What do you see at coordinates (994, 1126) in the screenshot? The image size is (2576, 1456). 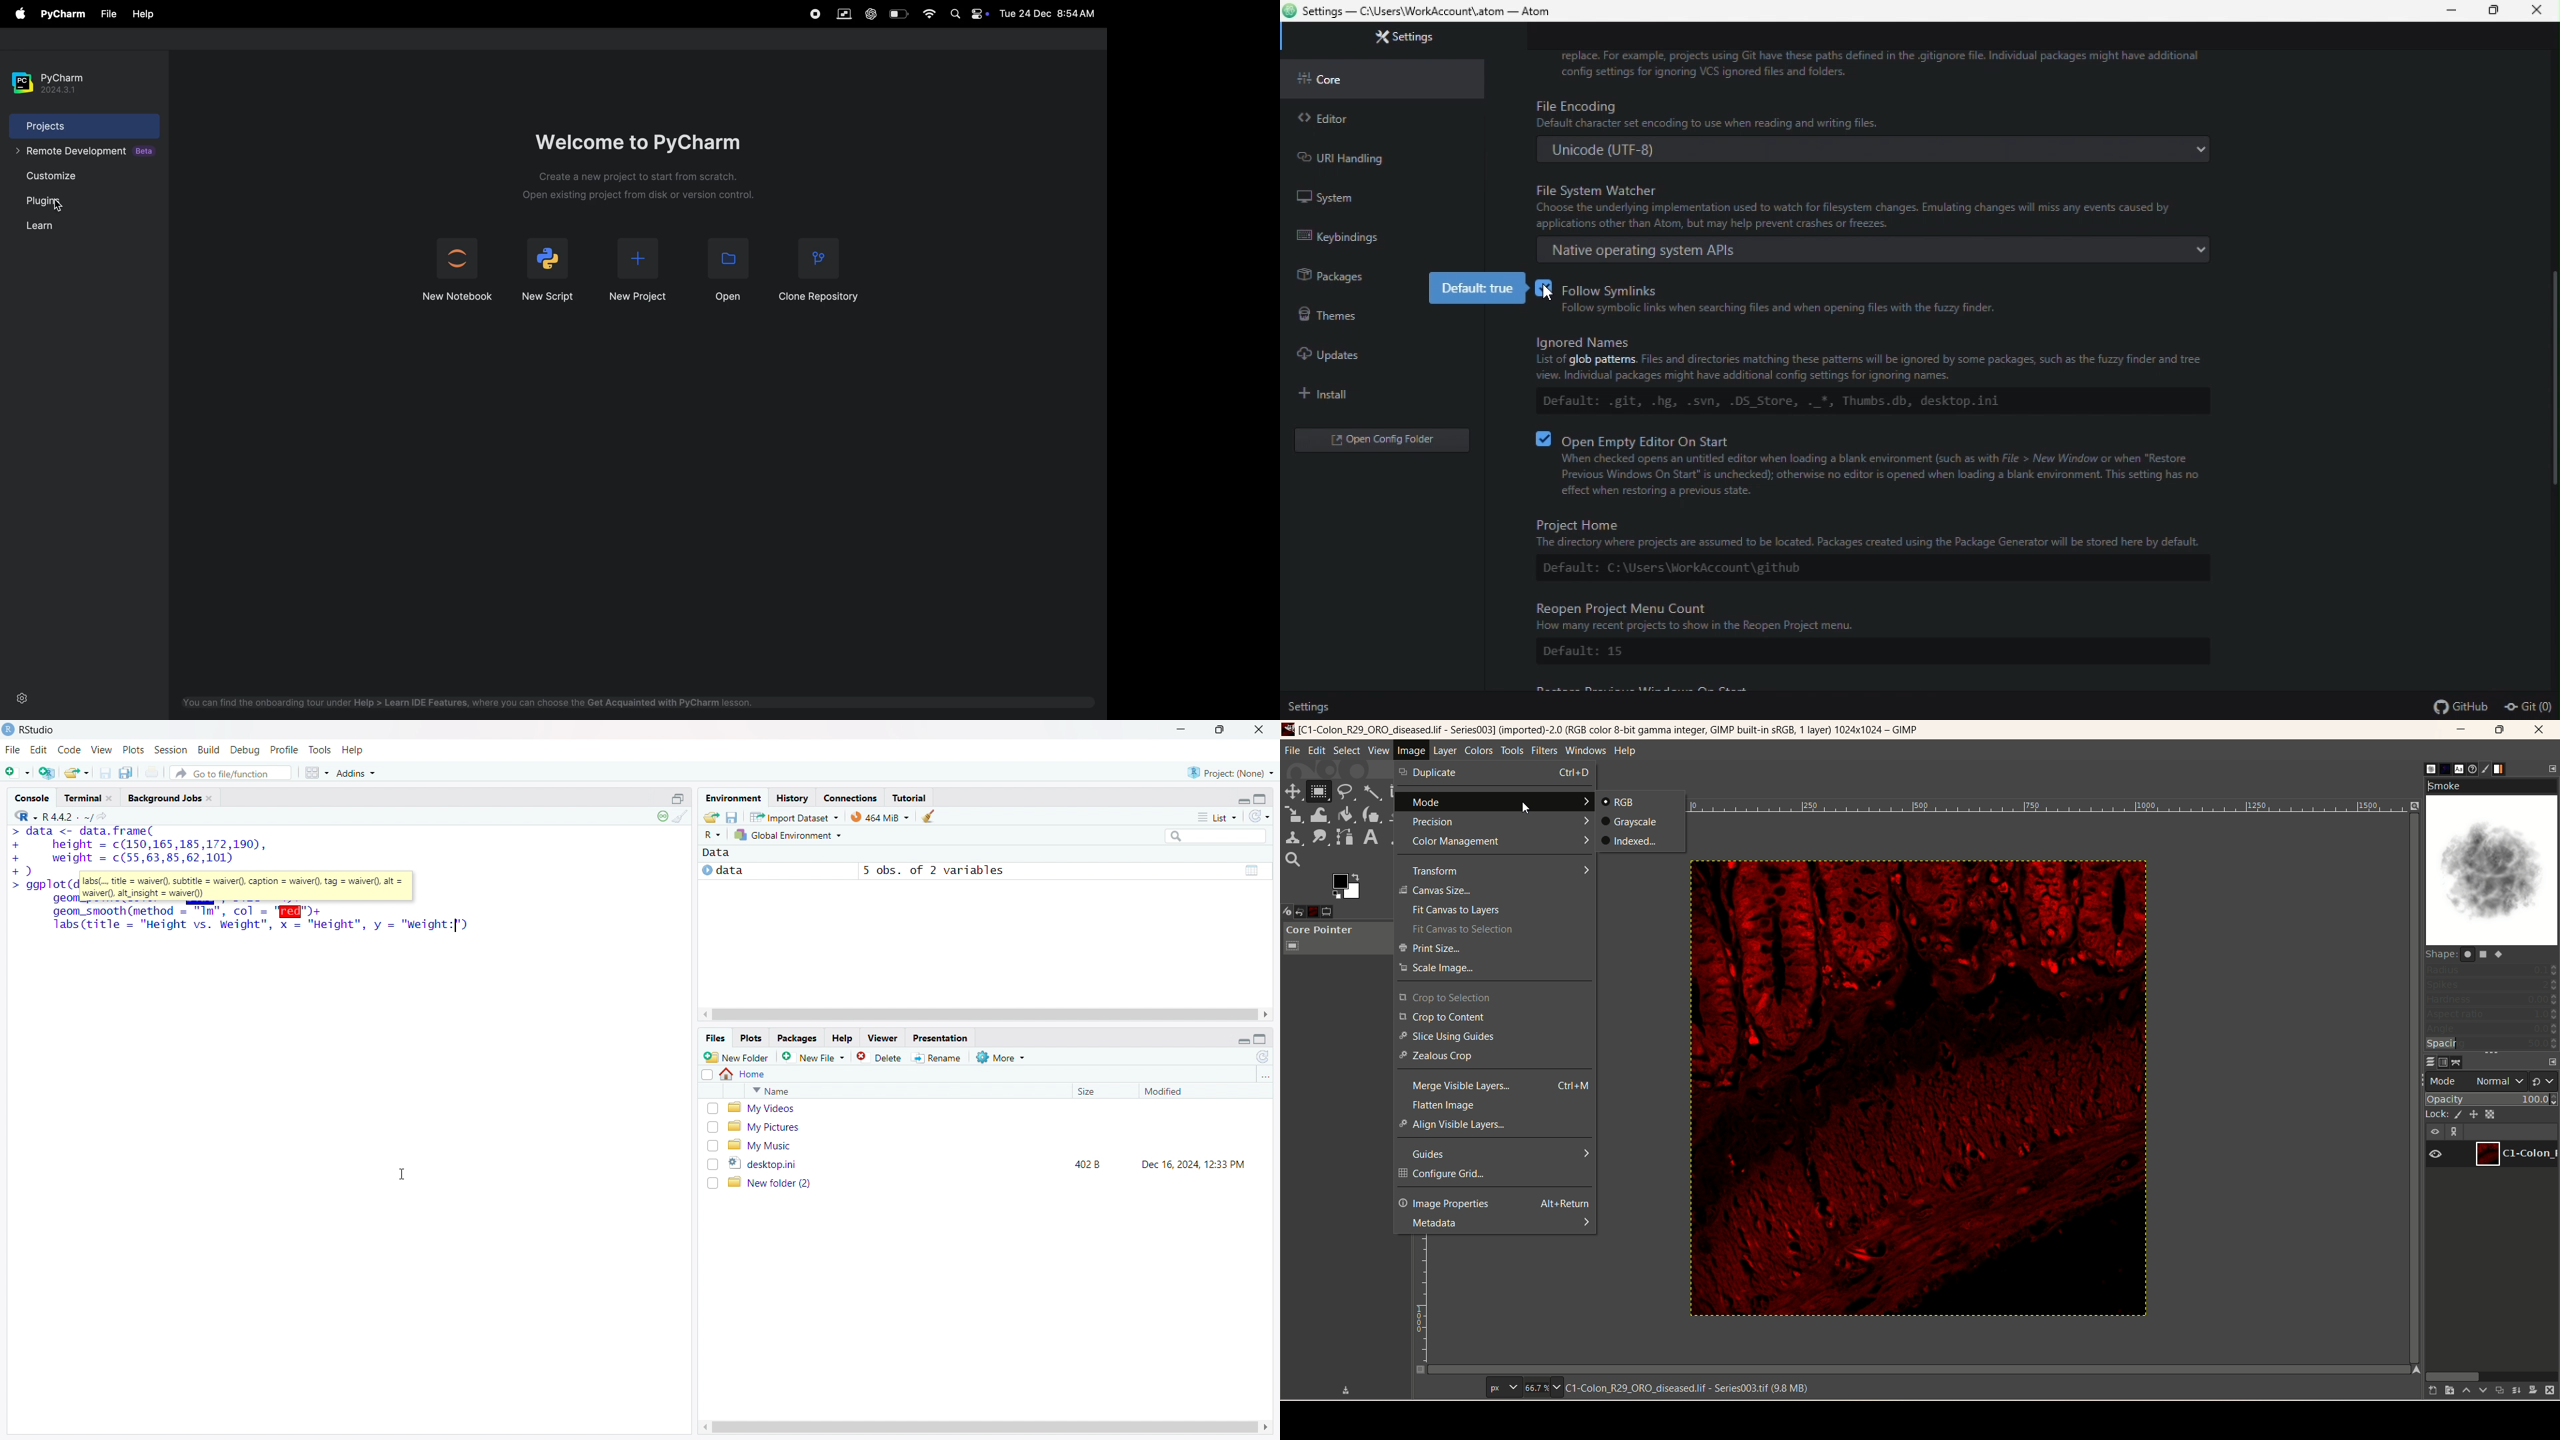 I see `my pictures` at bounding box center [994, 1126].